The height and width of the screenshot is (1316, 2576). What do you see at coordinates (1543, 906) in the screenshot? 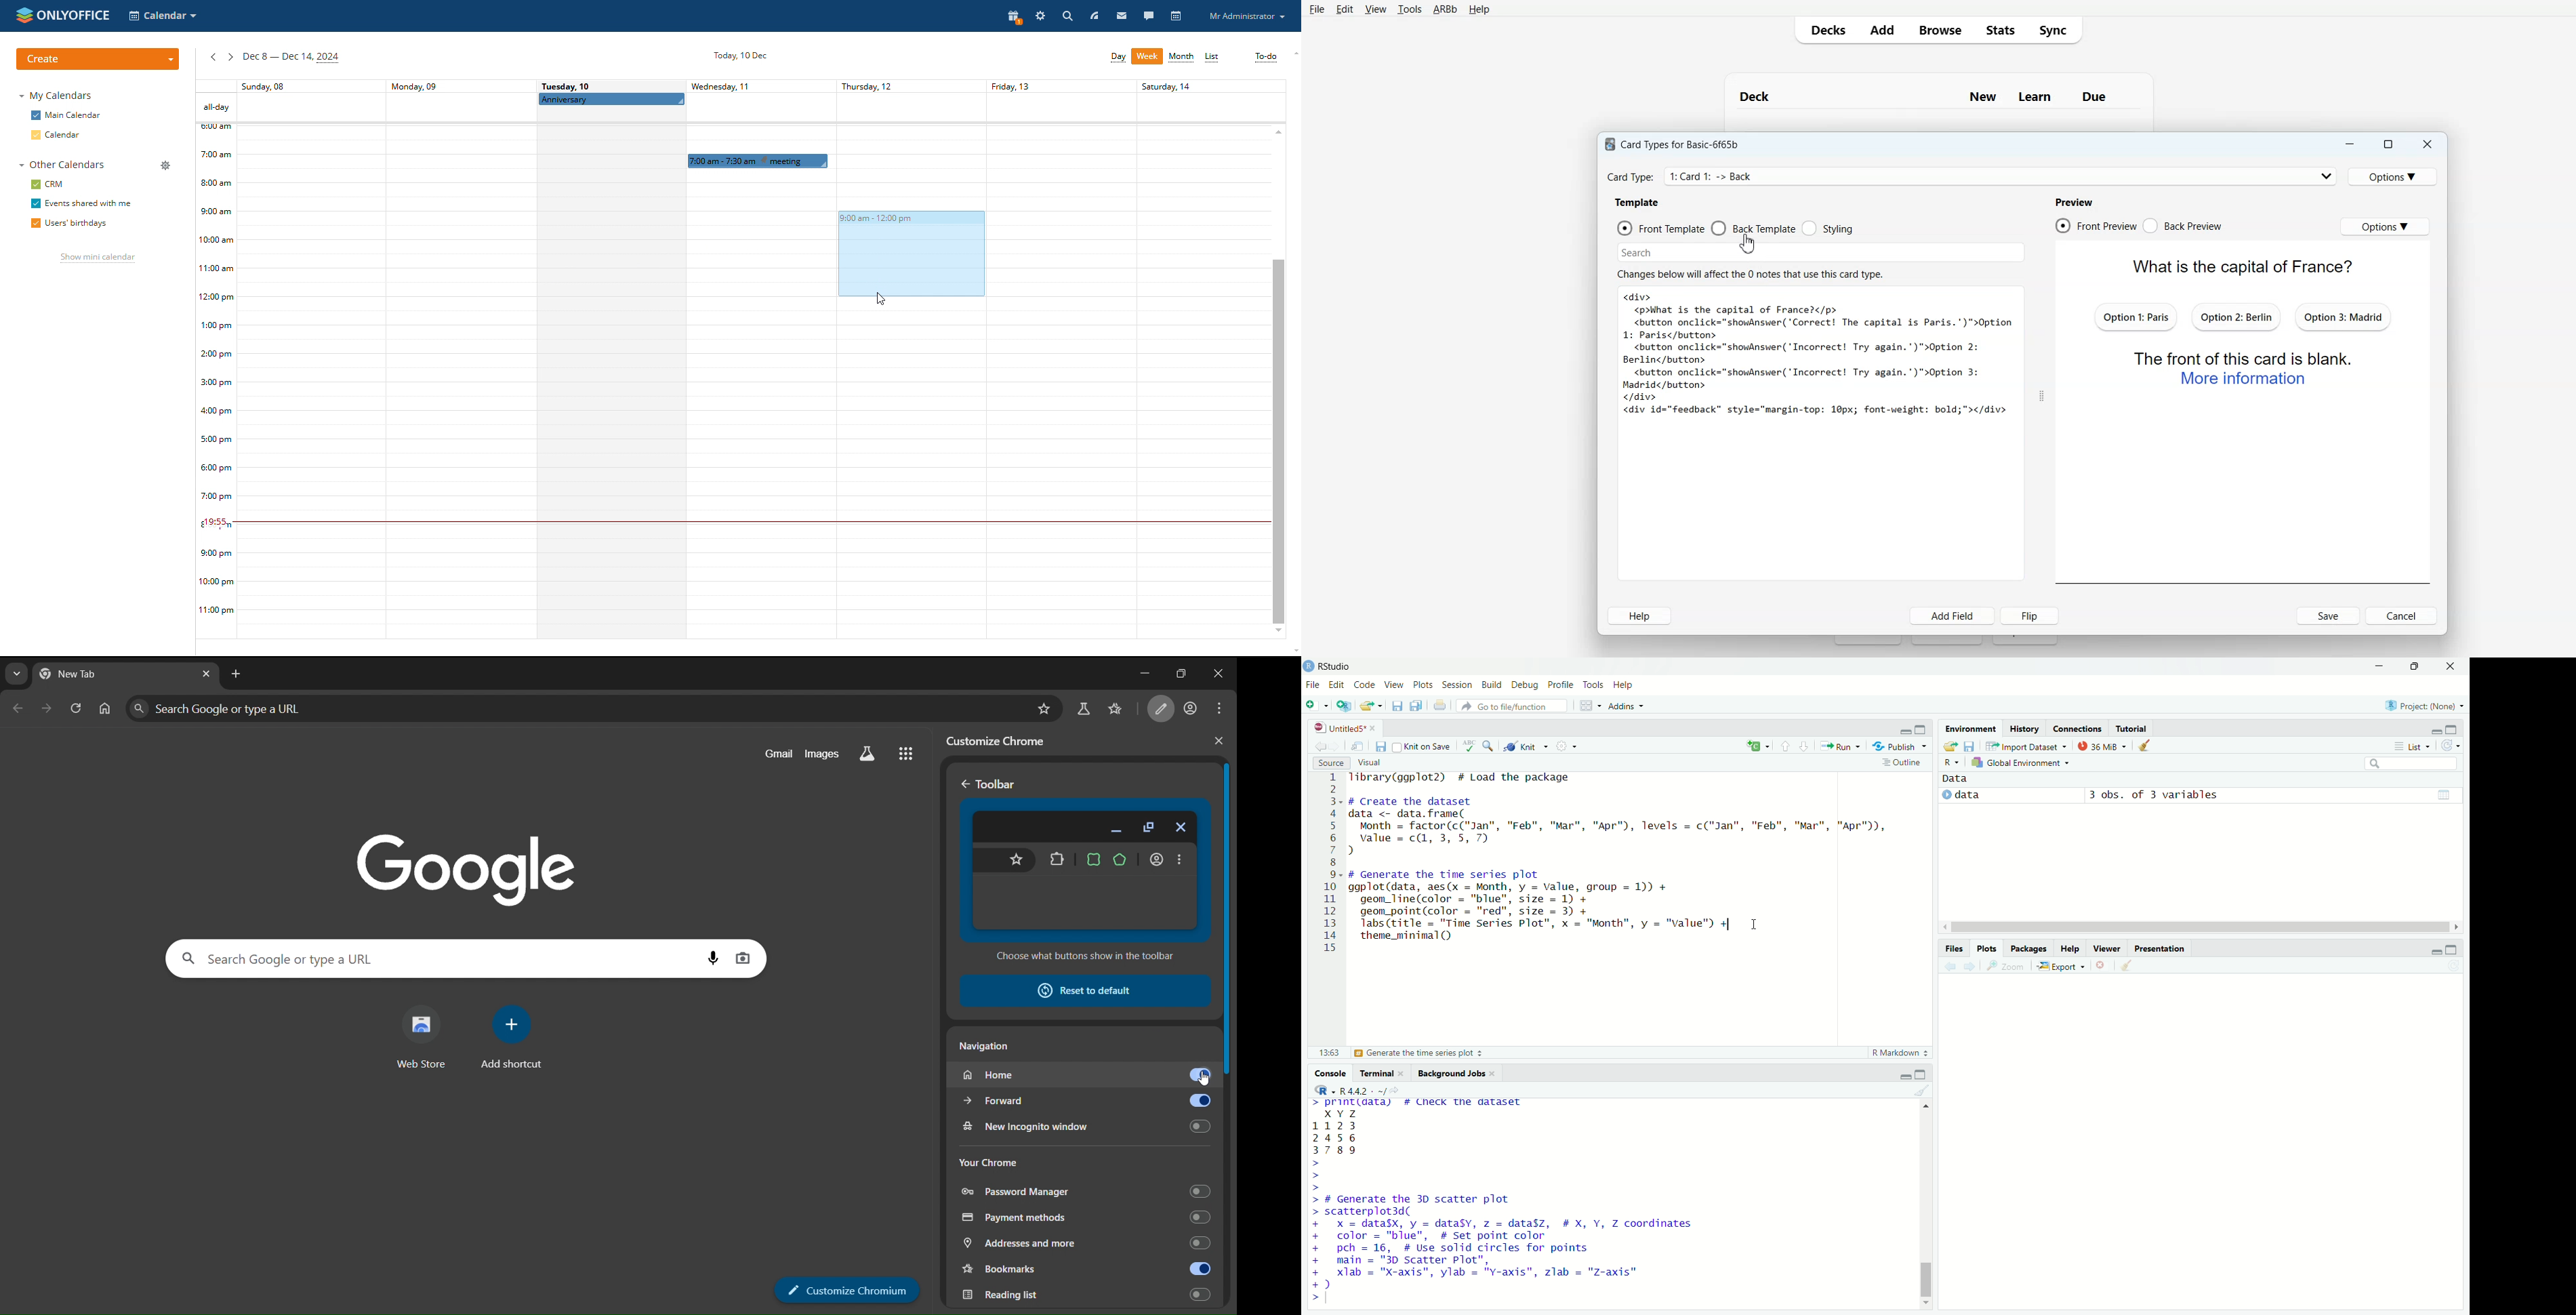
I see `code to generate the time series plot` at bounding box center [1543, 906].